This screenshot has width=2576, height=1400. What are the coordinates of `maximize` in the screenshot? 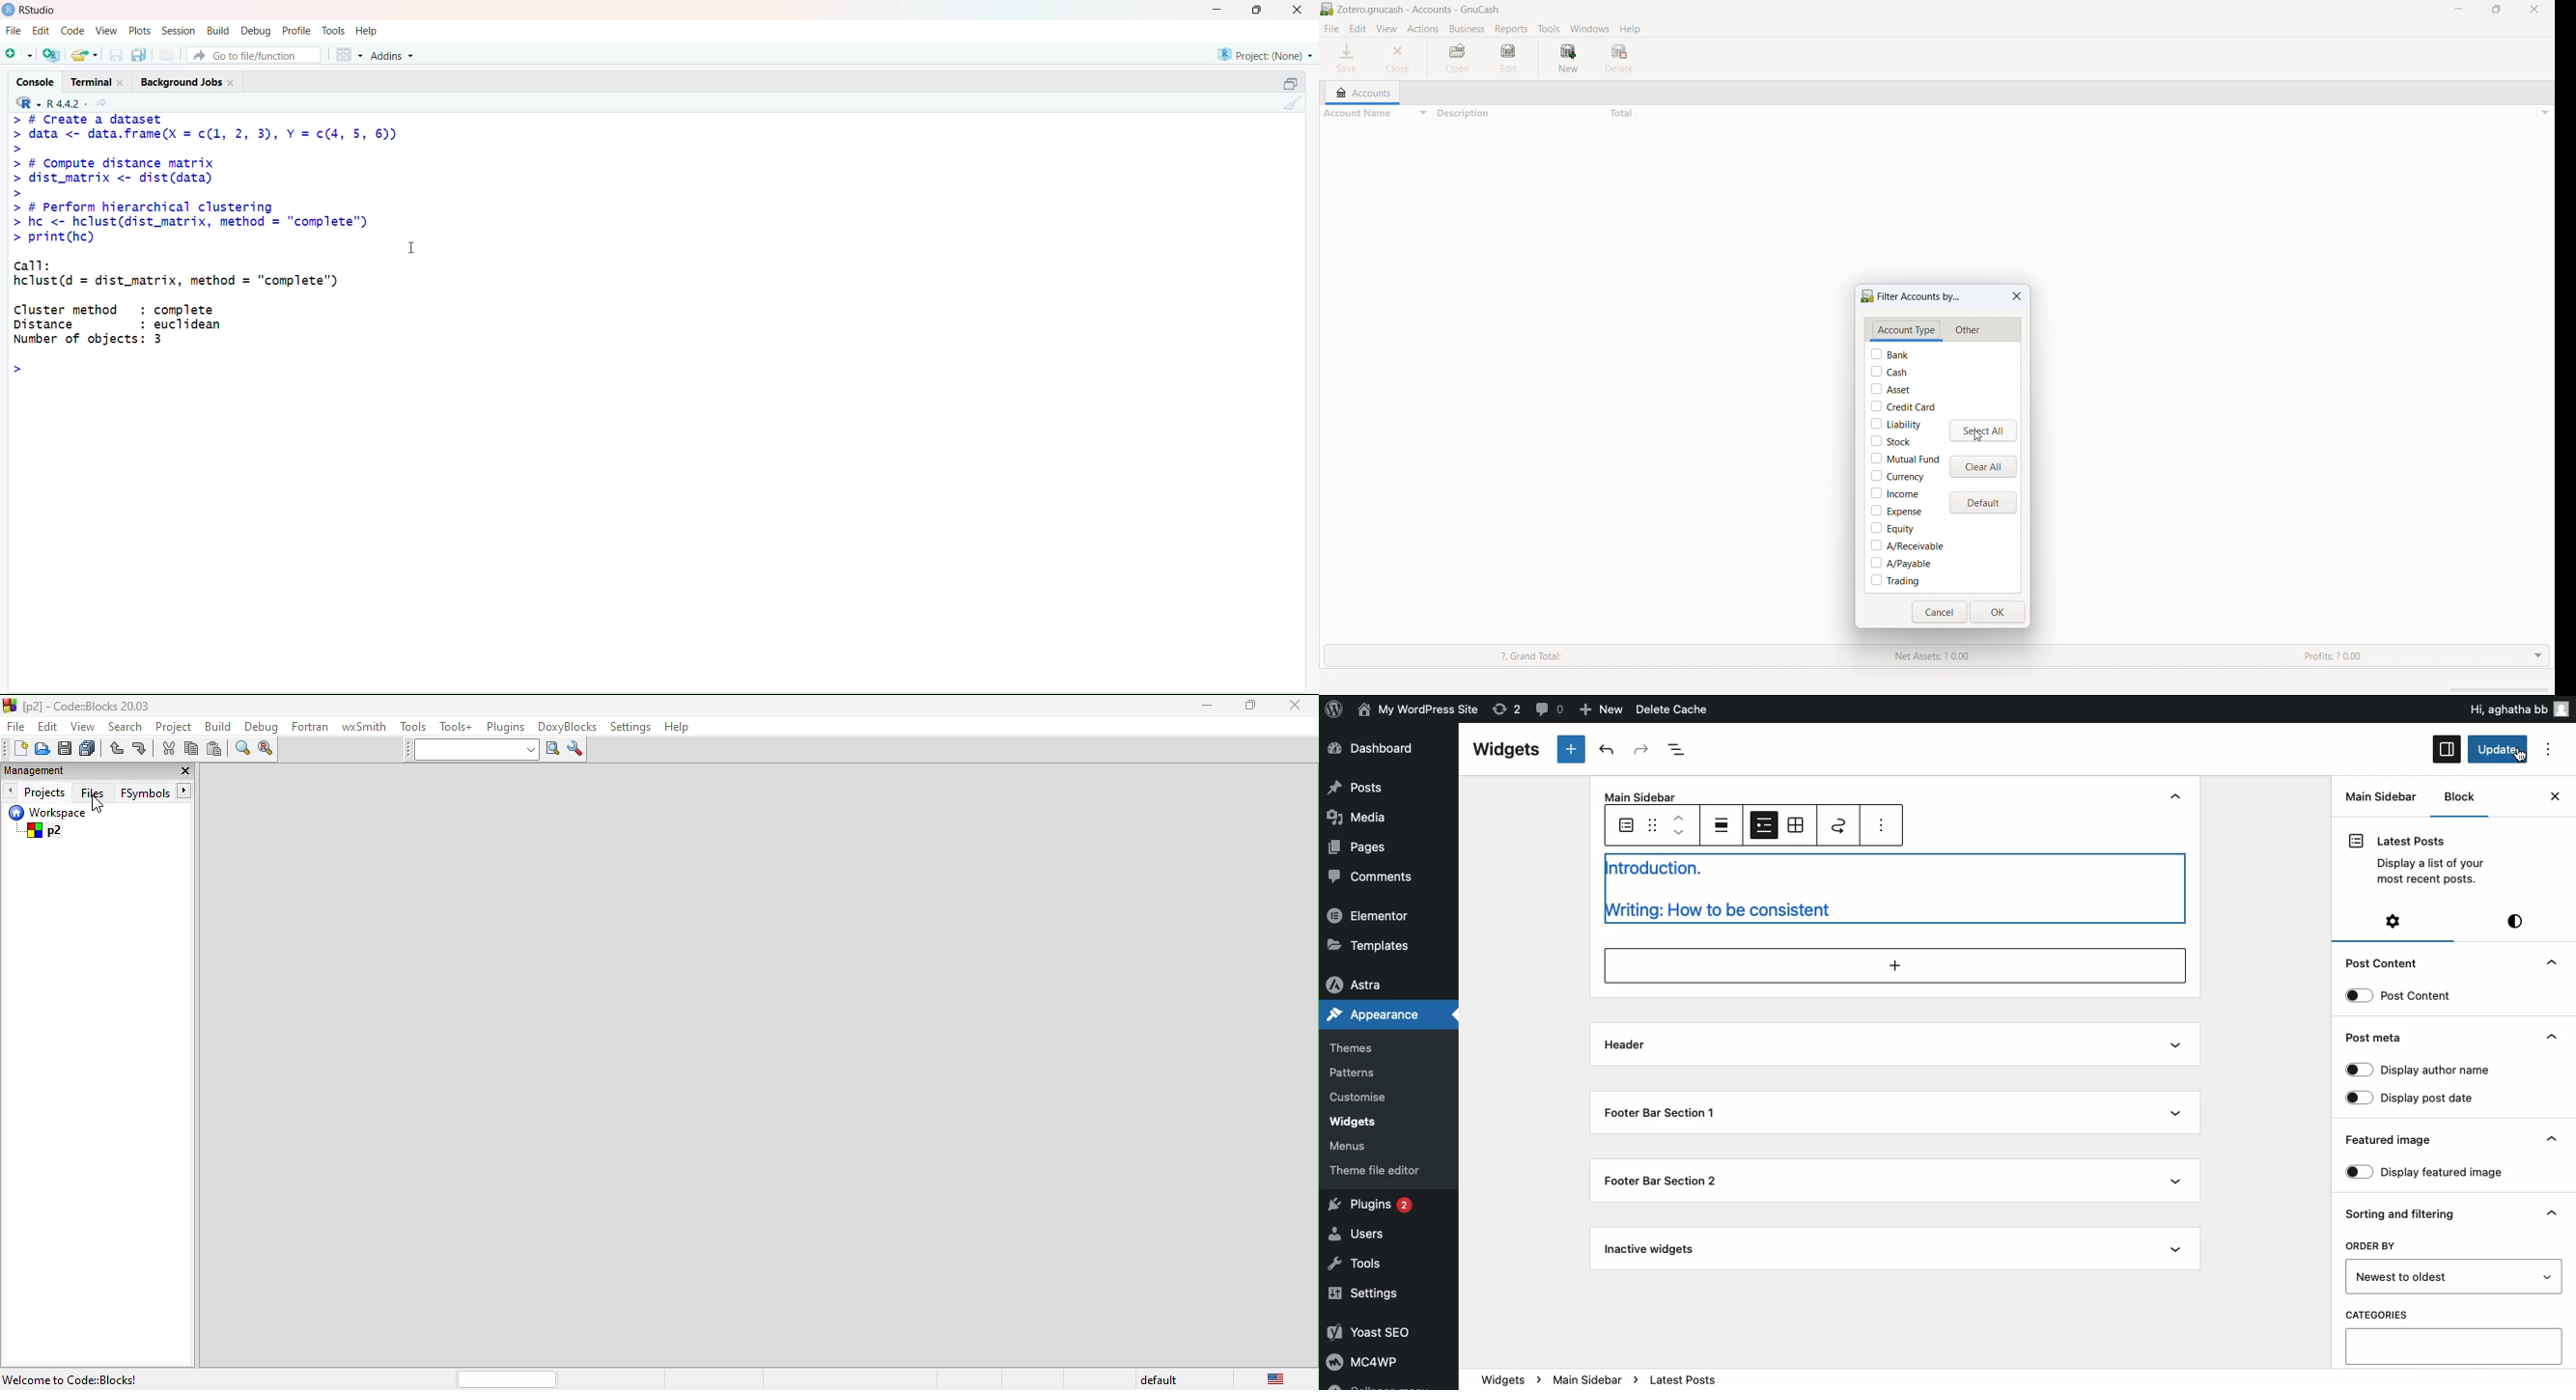 It's located at (1251, 708).